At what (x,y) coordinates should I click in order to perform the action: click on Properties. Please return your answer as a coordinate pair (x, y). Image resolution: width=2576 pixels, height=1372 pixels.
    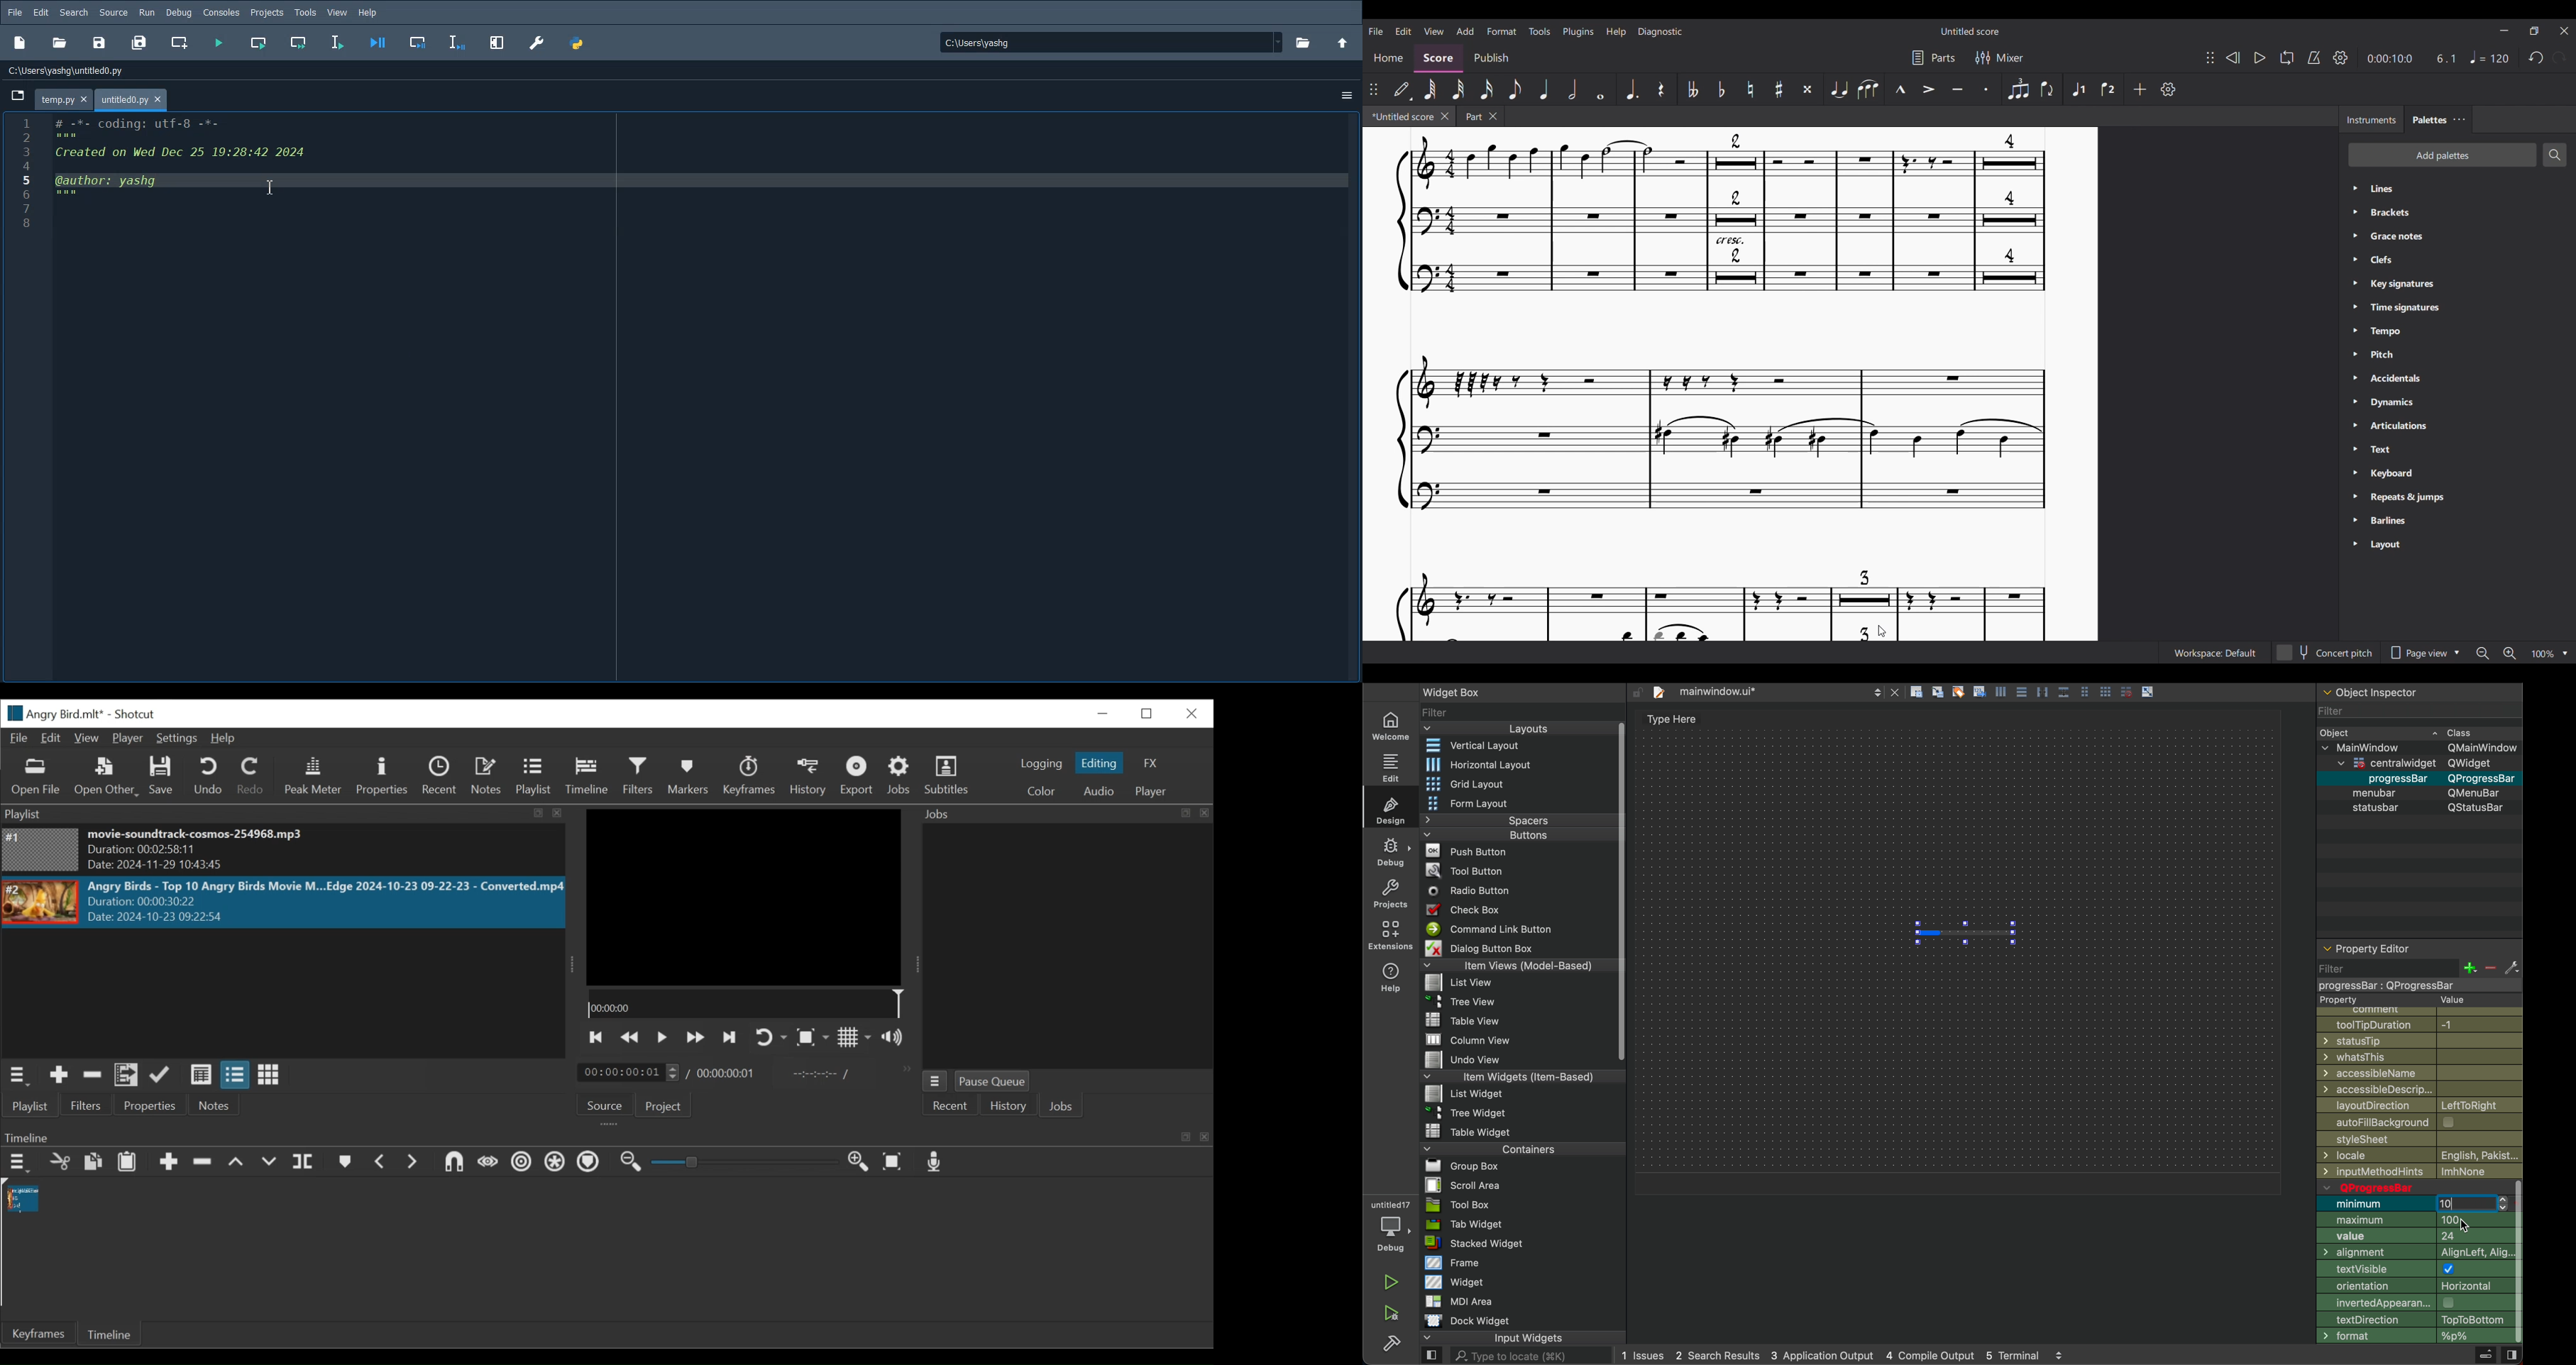
    Looking at the image, I should click on (382, 775).